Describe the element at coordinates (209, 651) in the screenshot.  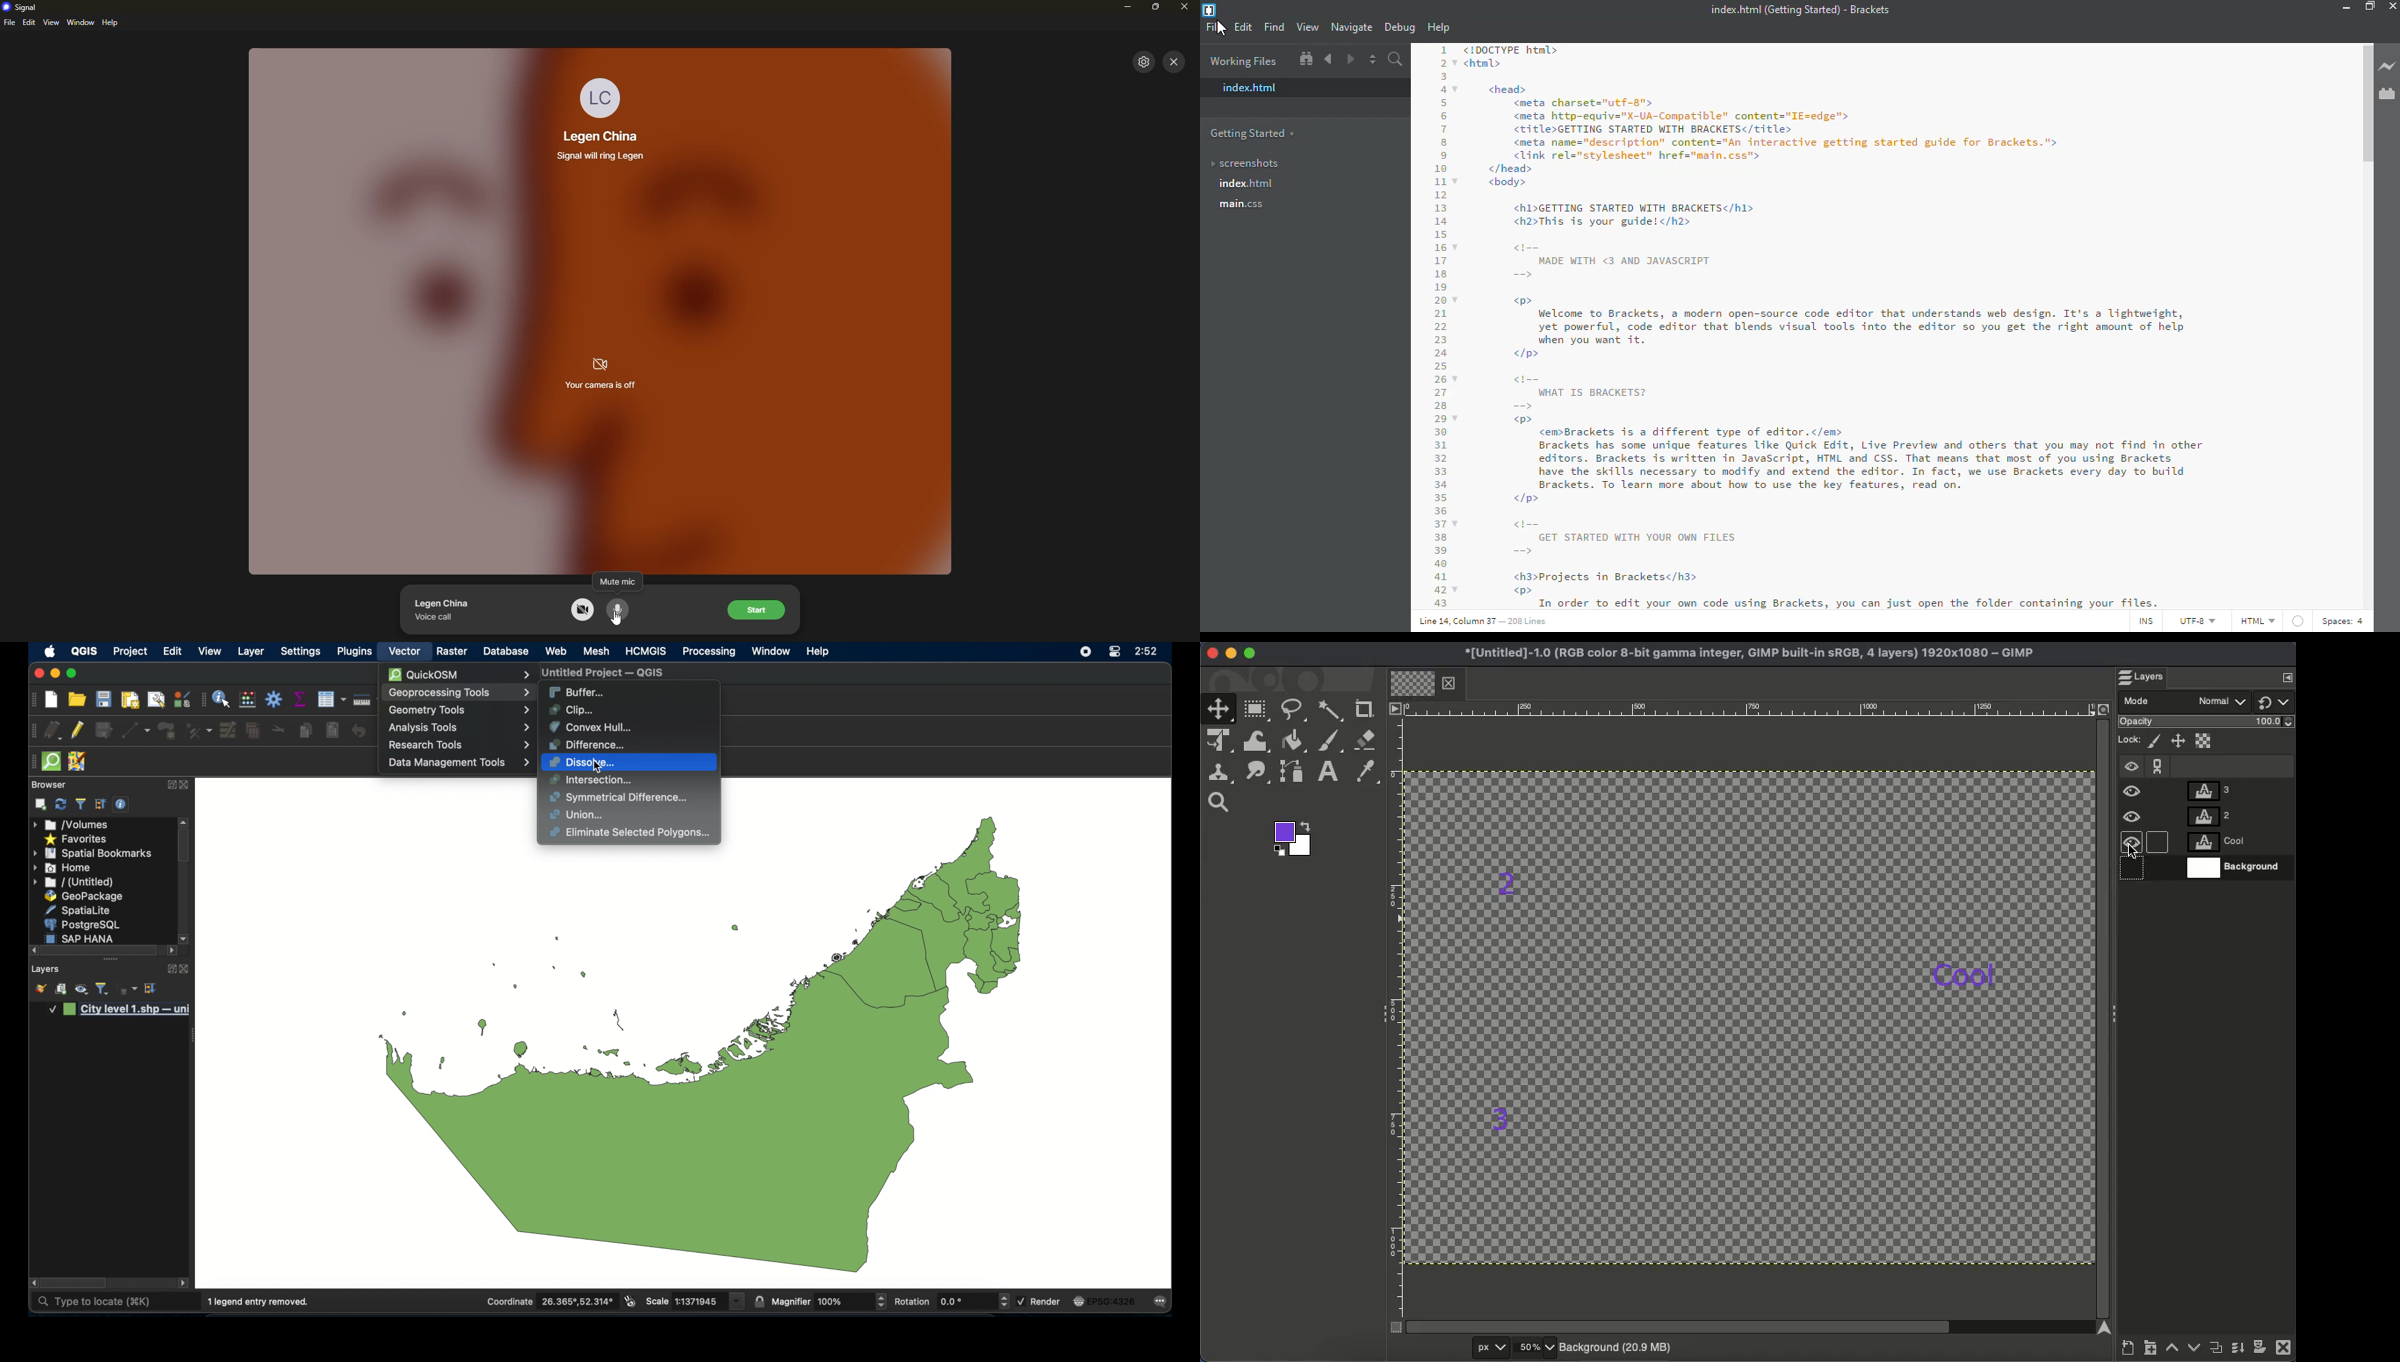
I see `view` at that location.